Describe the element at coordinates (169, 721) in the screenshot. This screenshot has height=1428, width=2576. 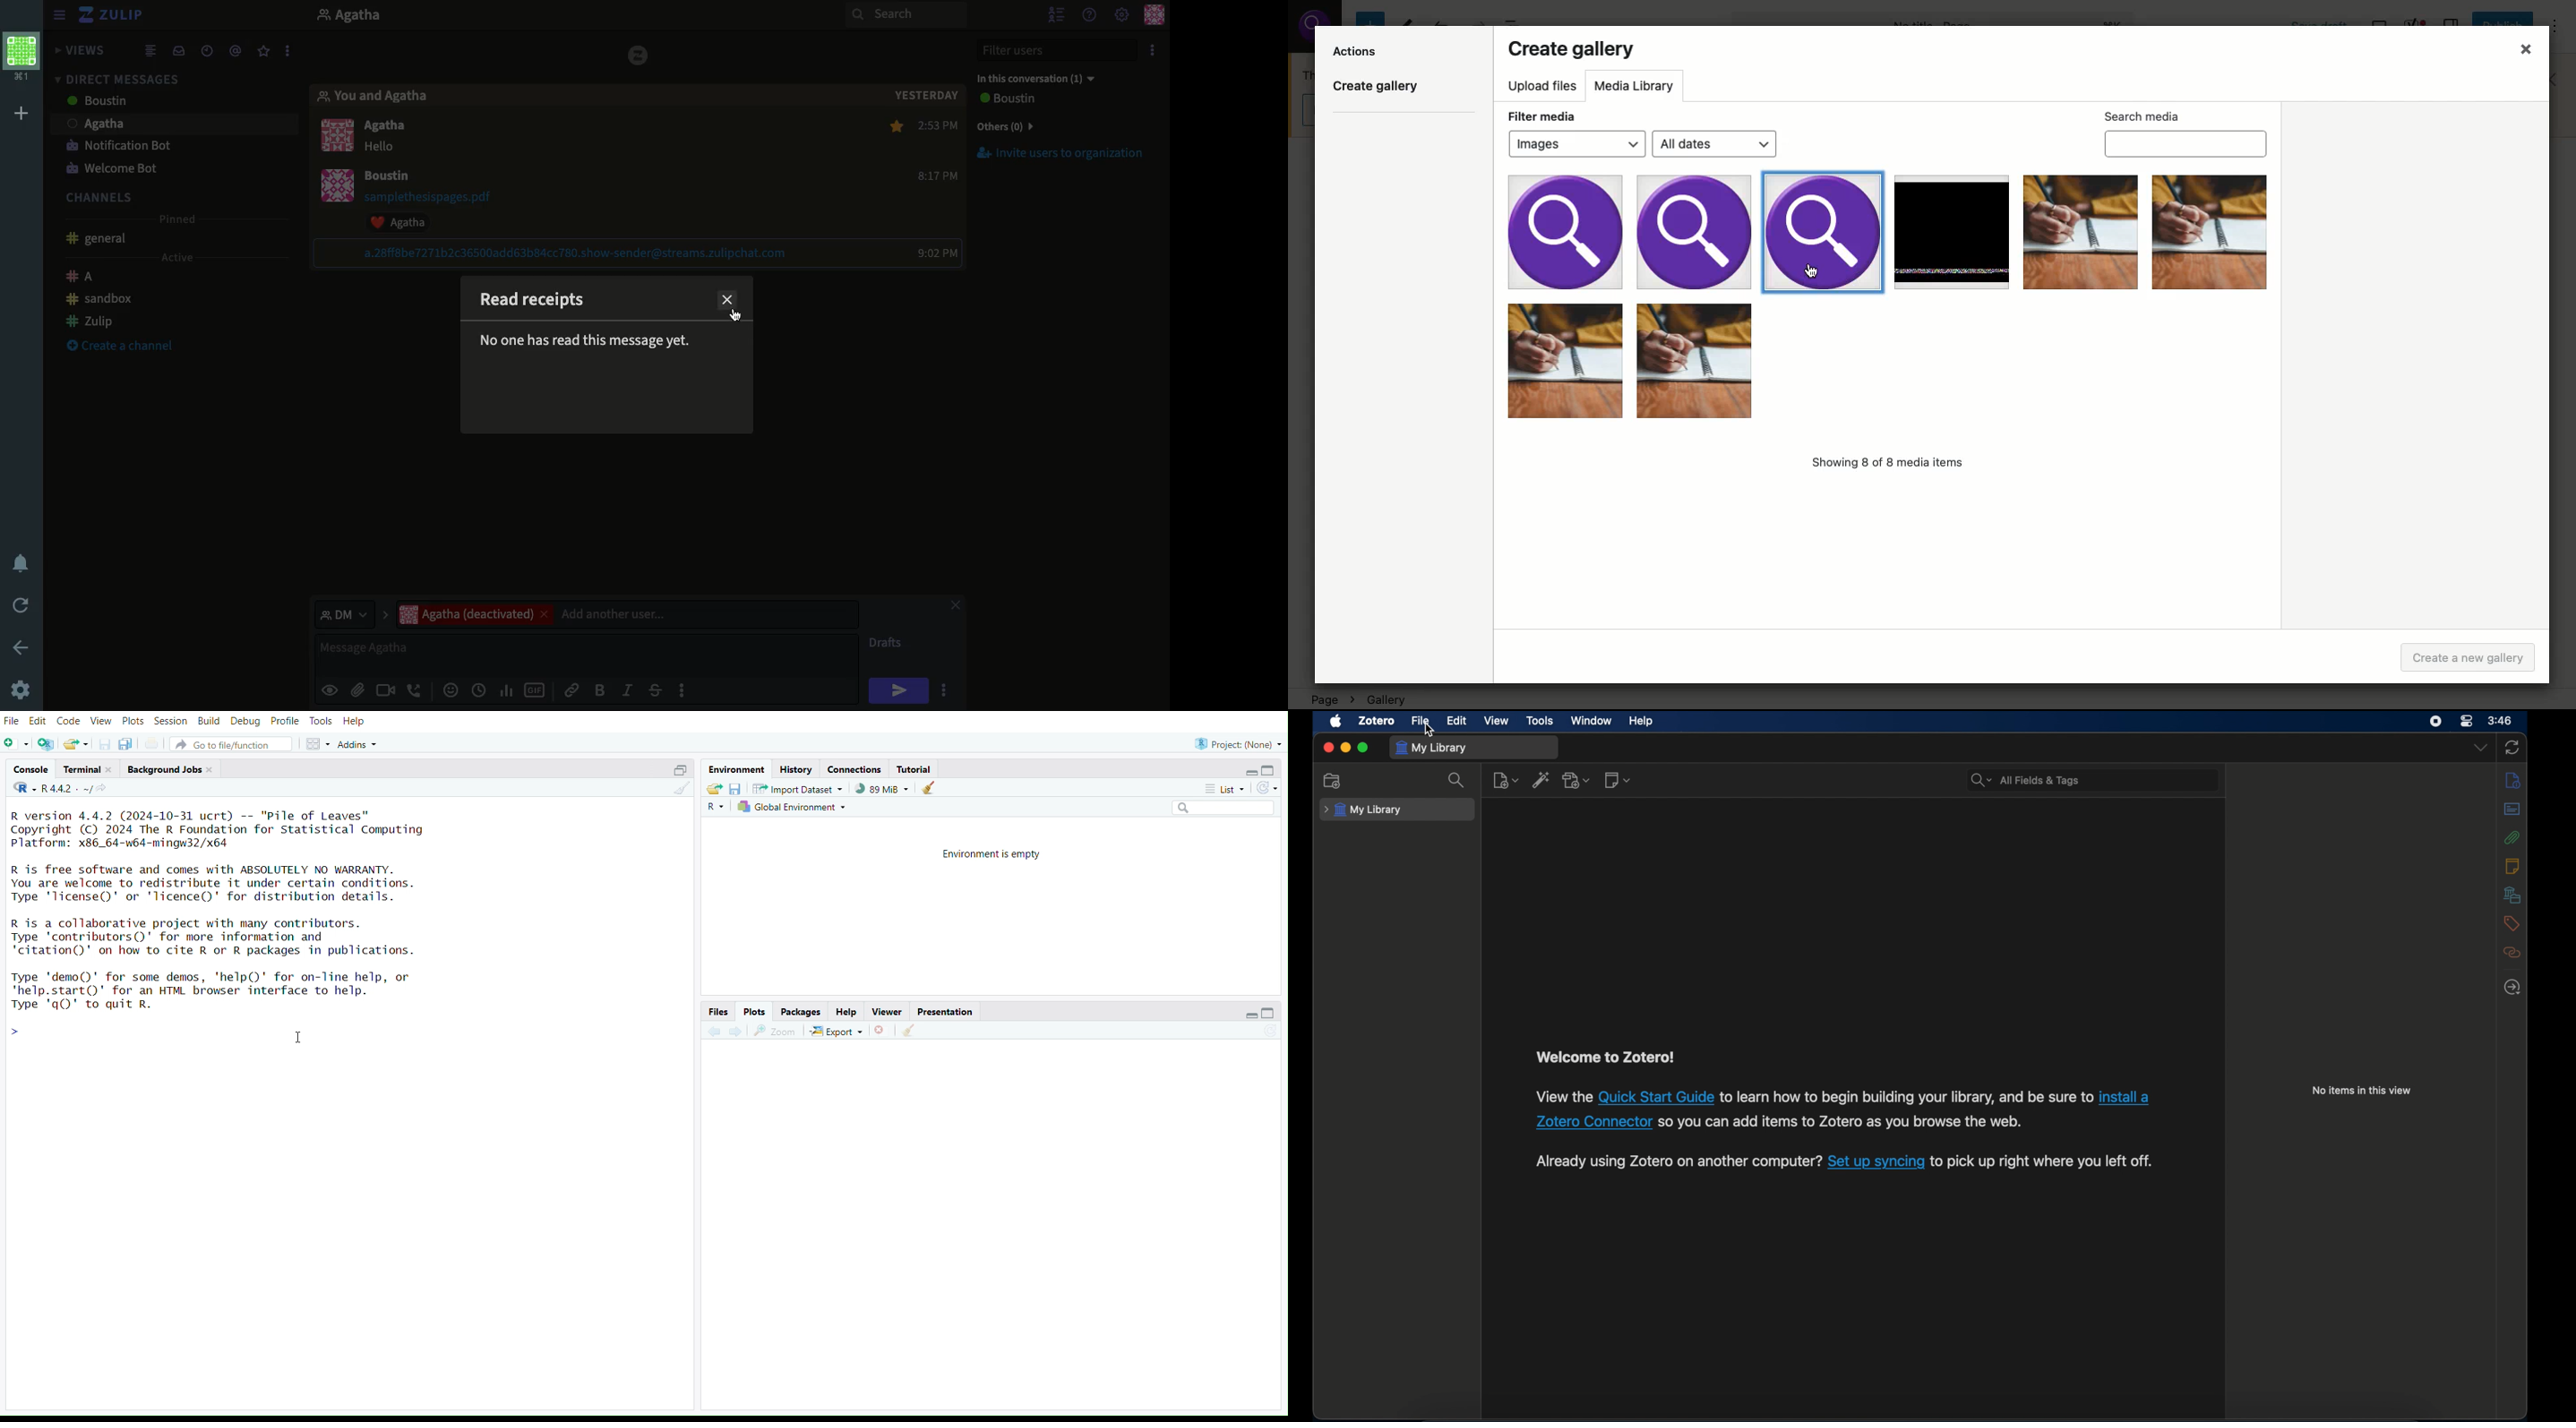
I see `Session` at that location.